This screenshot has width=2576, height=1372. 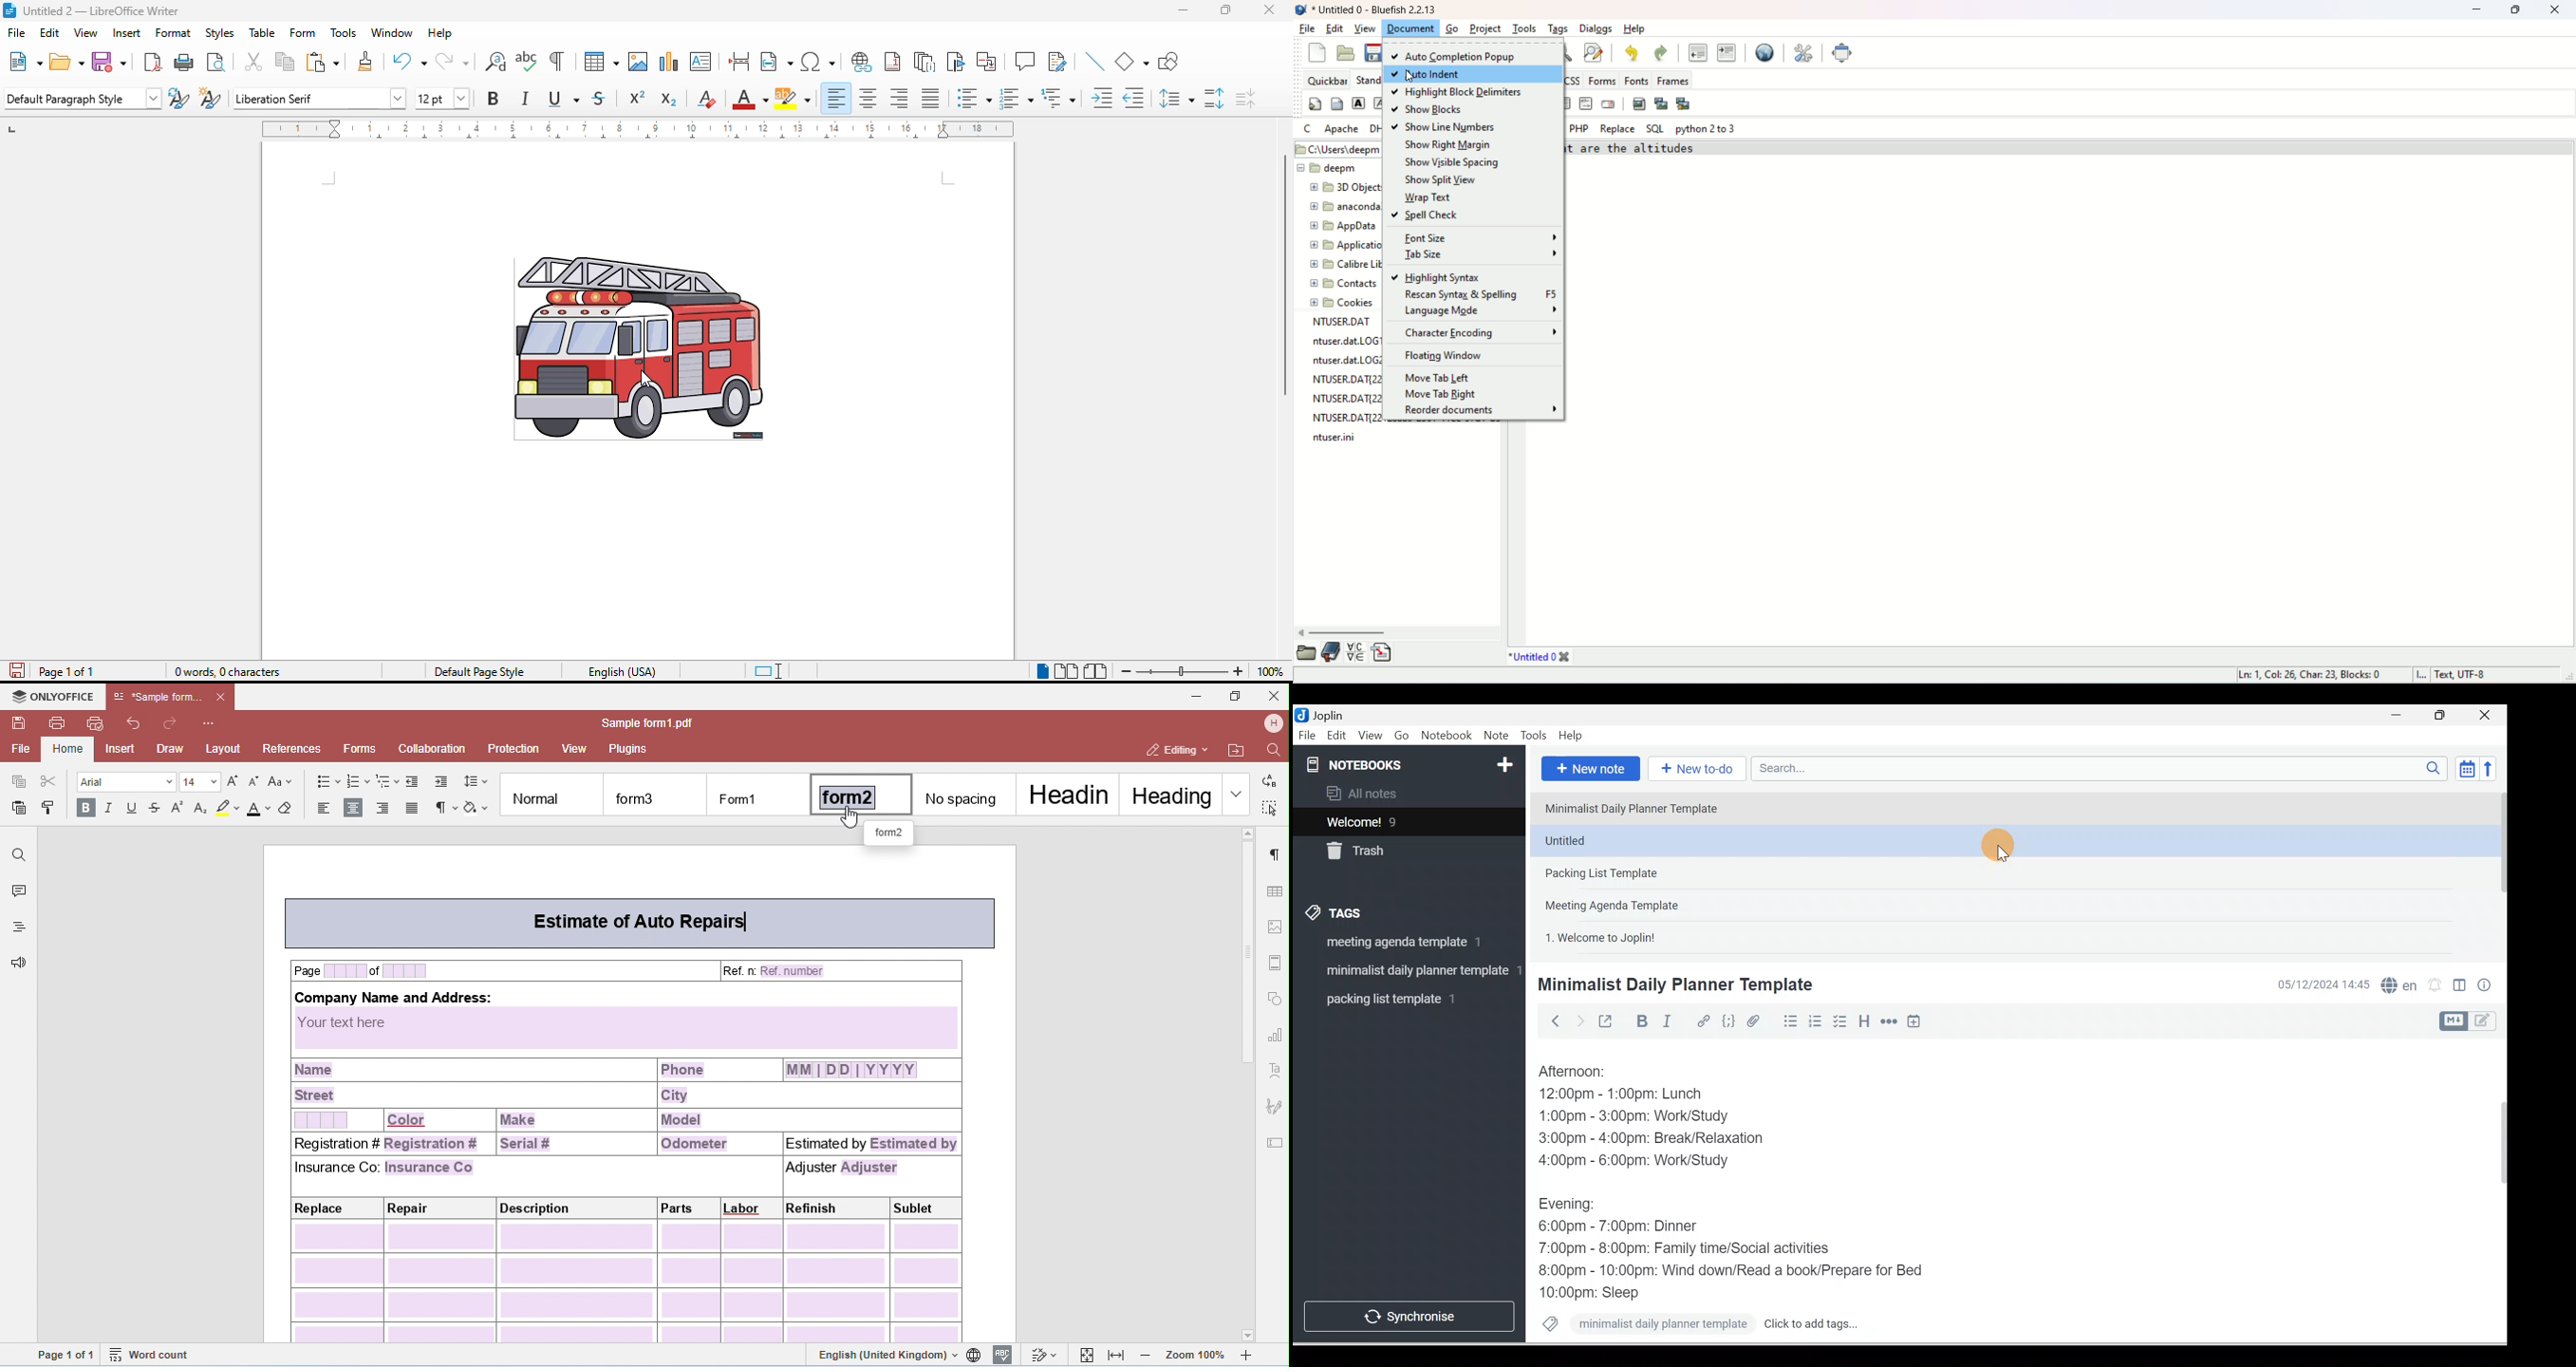 What do you see at coordinates (323, 62) in the screenshot?
I see `paste` at bounding box center [323, 62].